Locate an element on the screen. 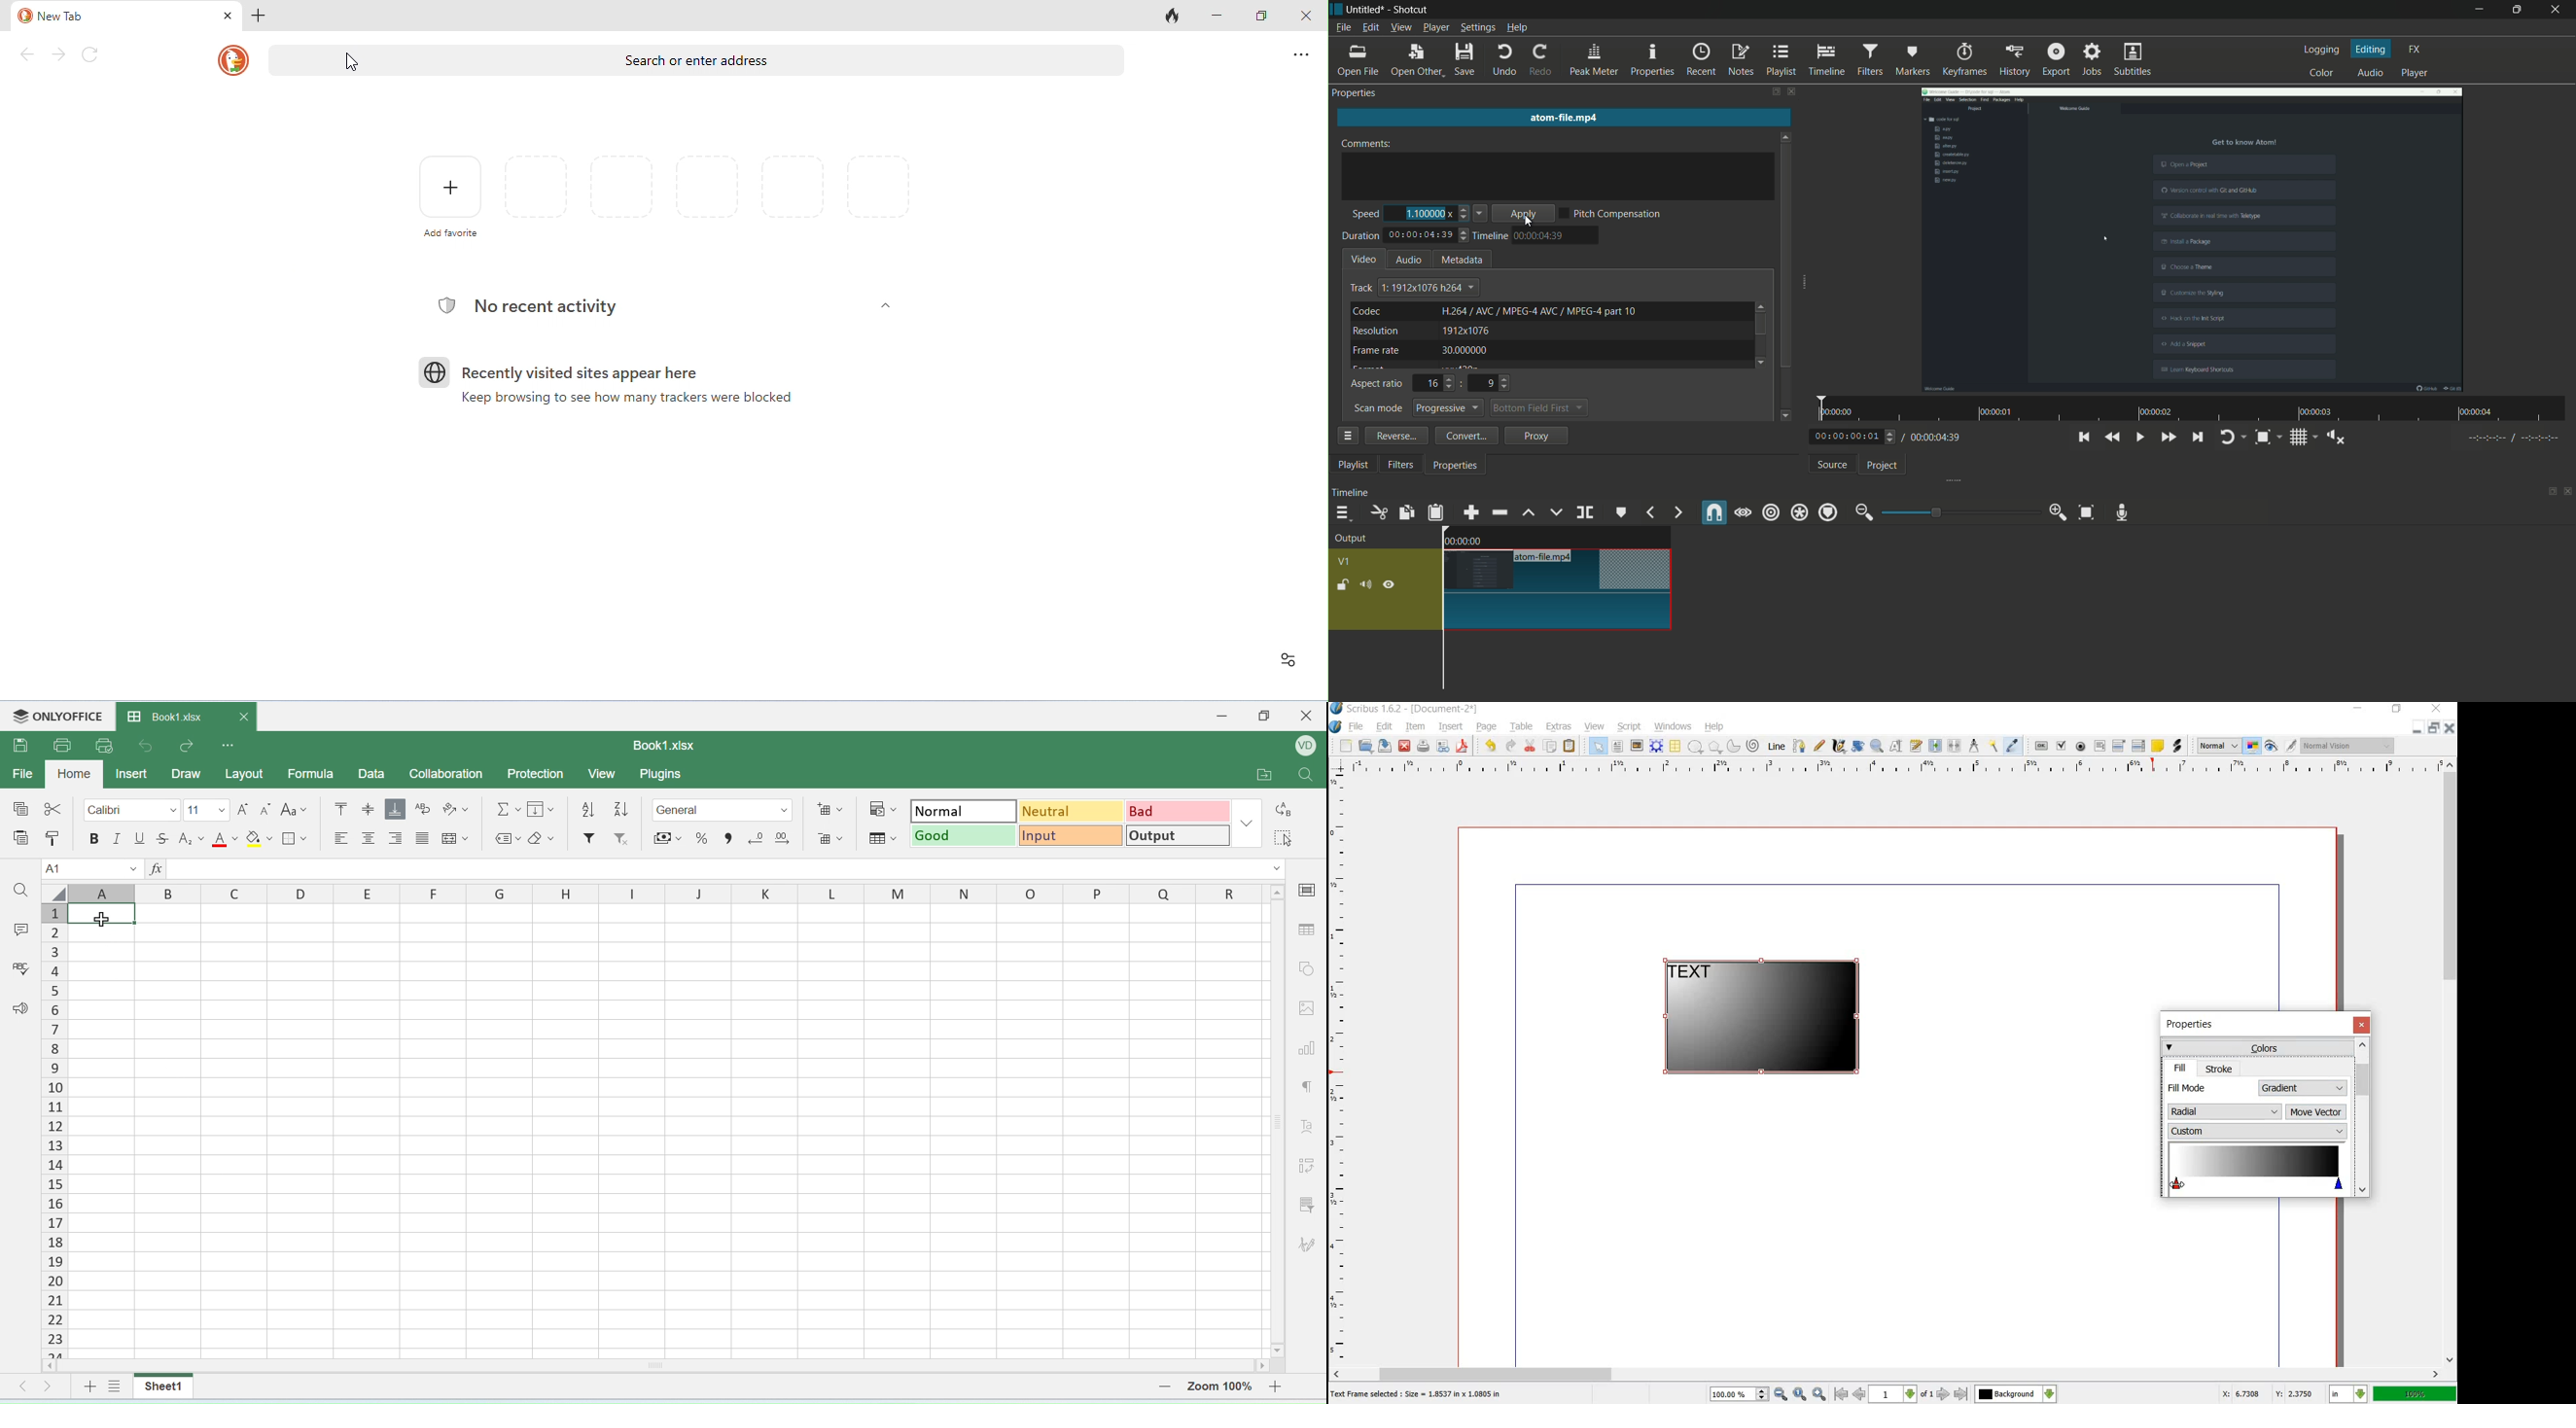  cut is located at coordinates (52, 807).